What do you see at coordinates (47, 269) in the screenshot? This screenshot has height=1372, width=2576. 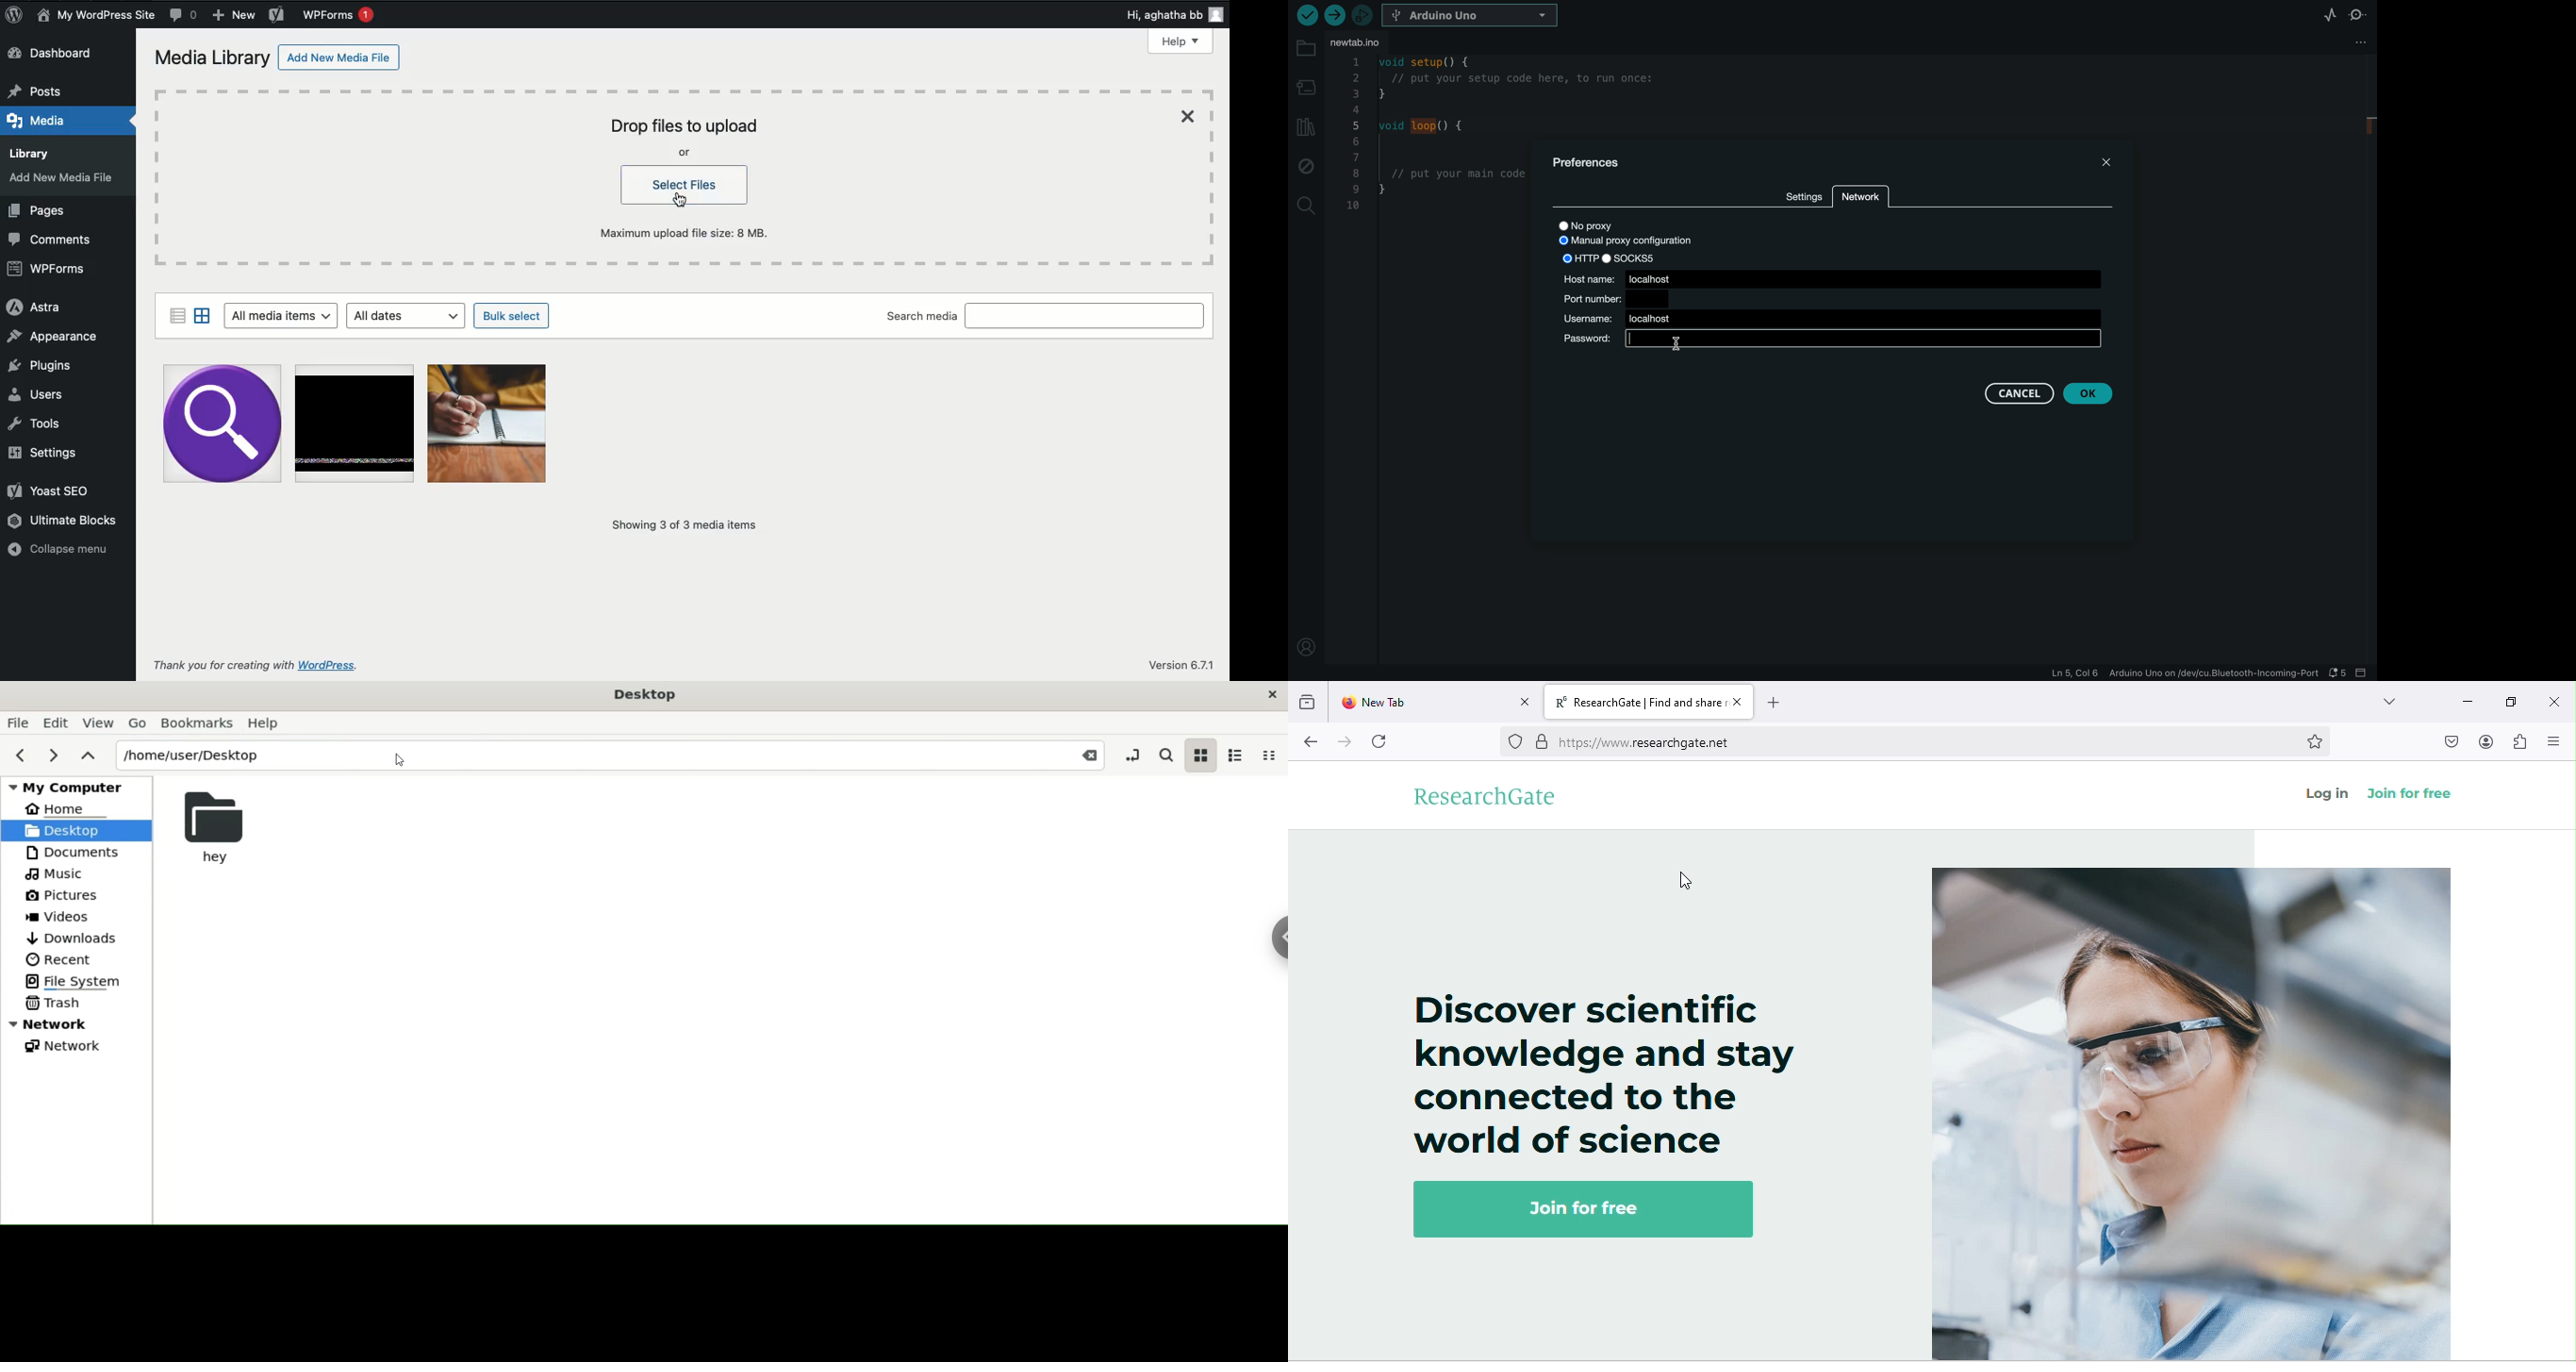 I see `WPForms` at bounding box center [47, 269].